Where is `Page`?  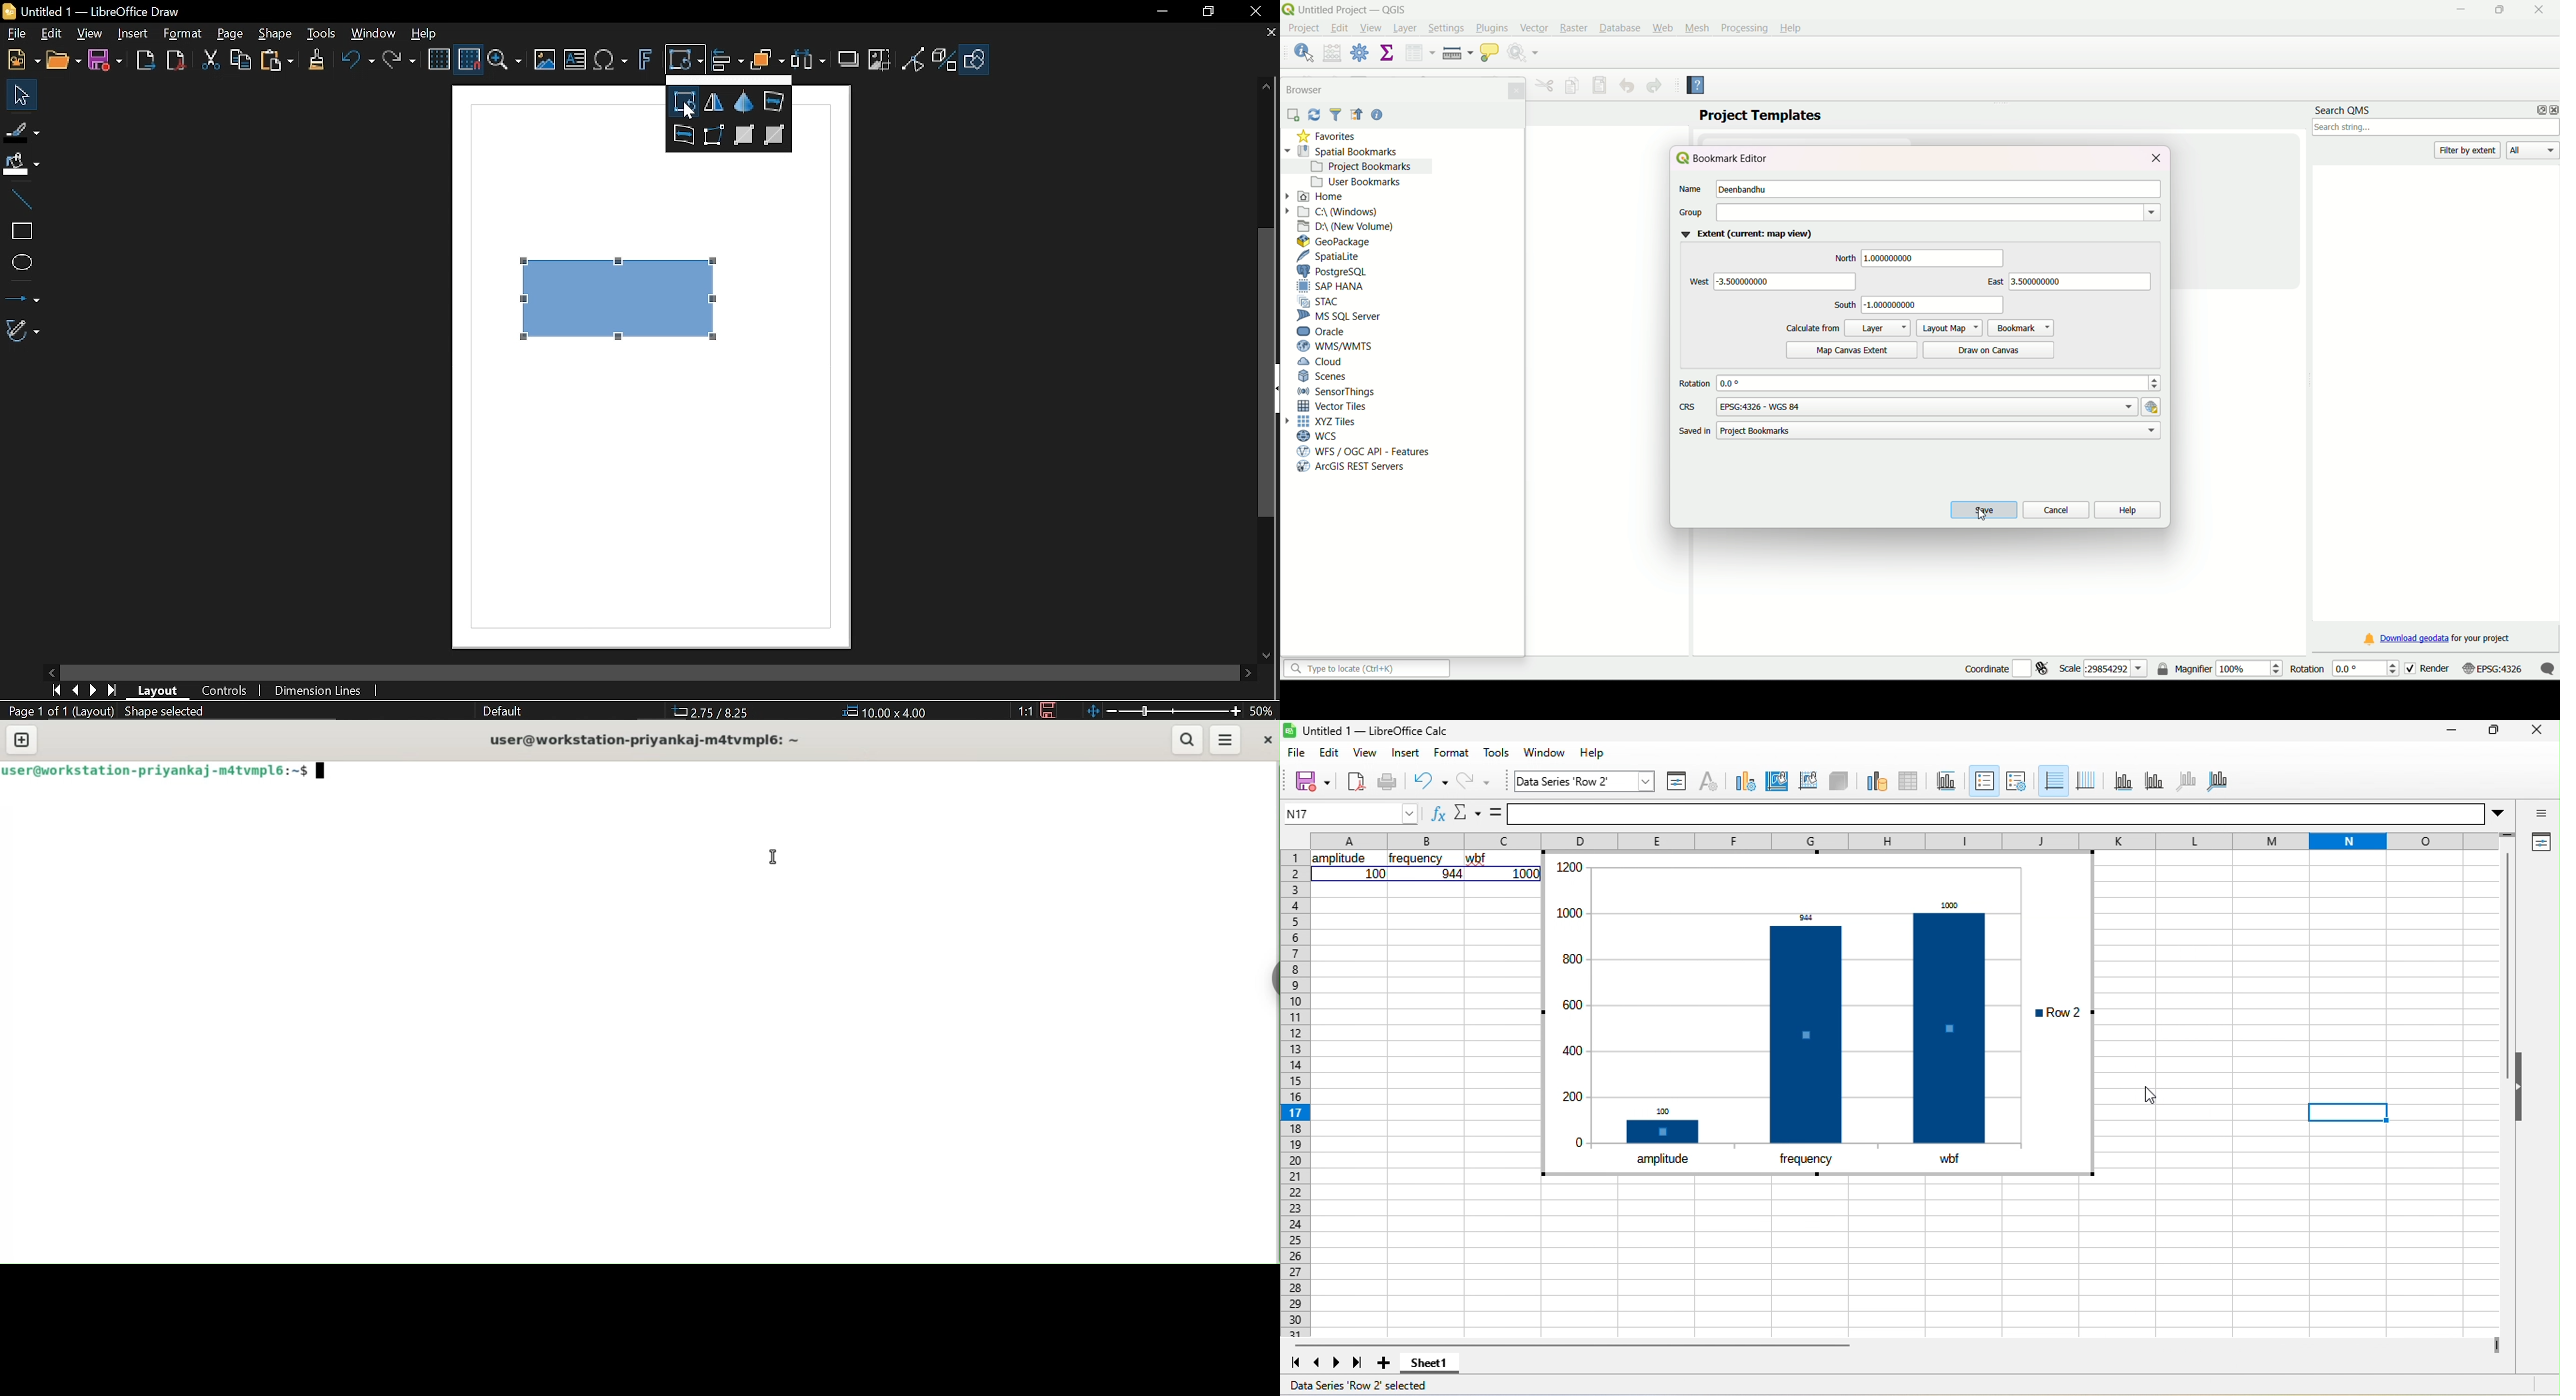
Page is located at coordinates (230, 33).